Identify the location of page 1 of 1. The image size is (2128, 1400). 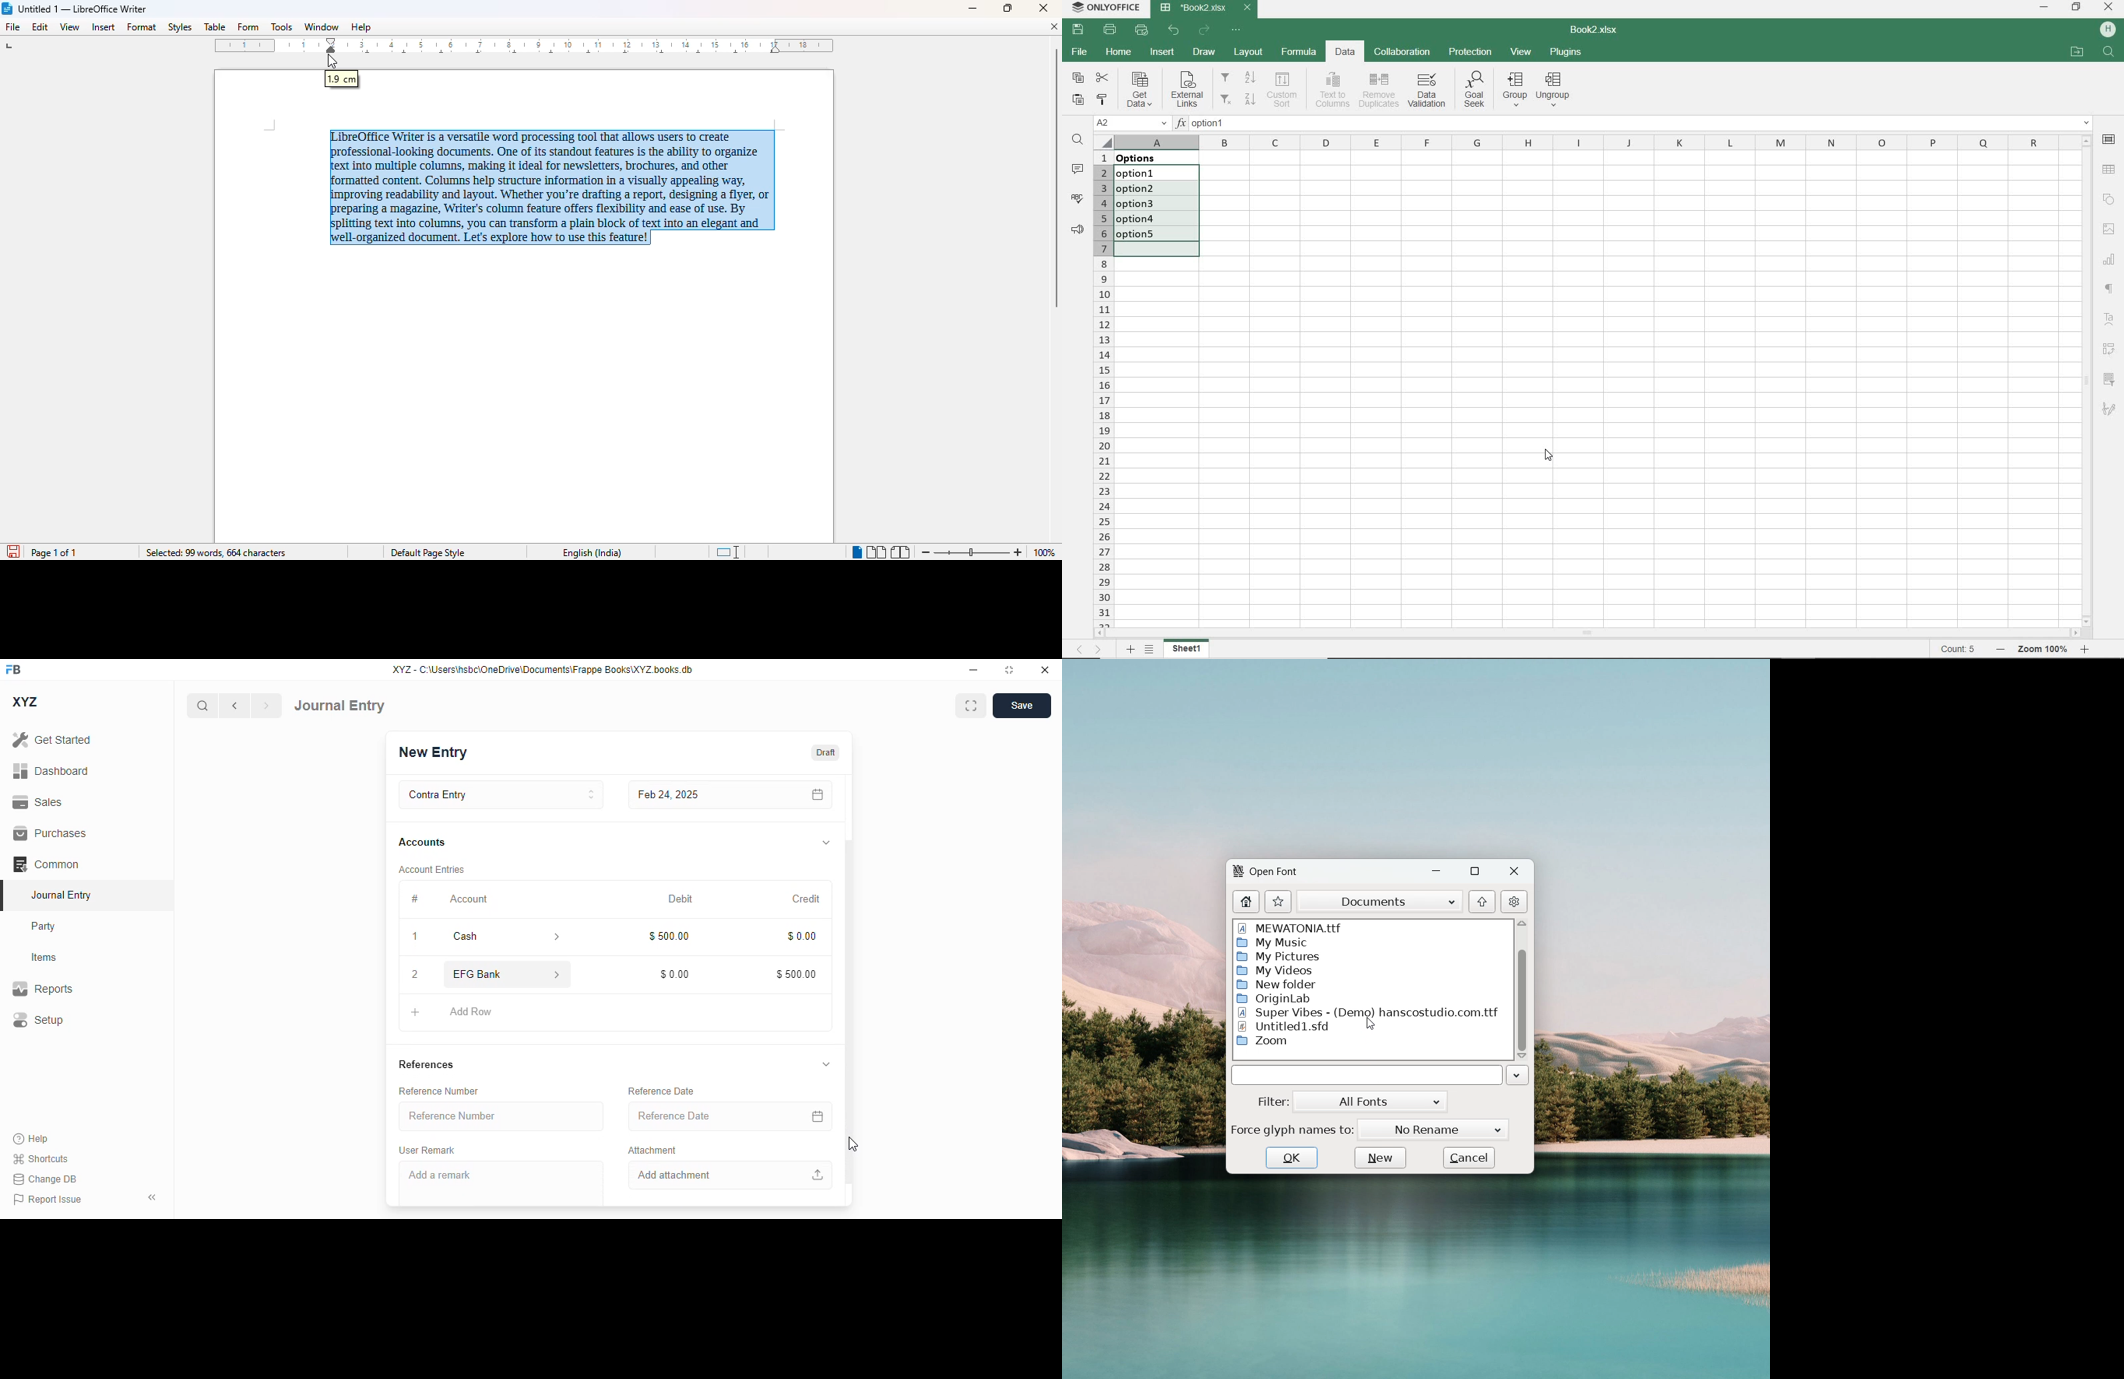
(56, 554).